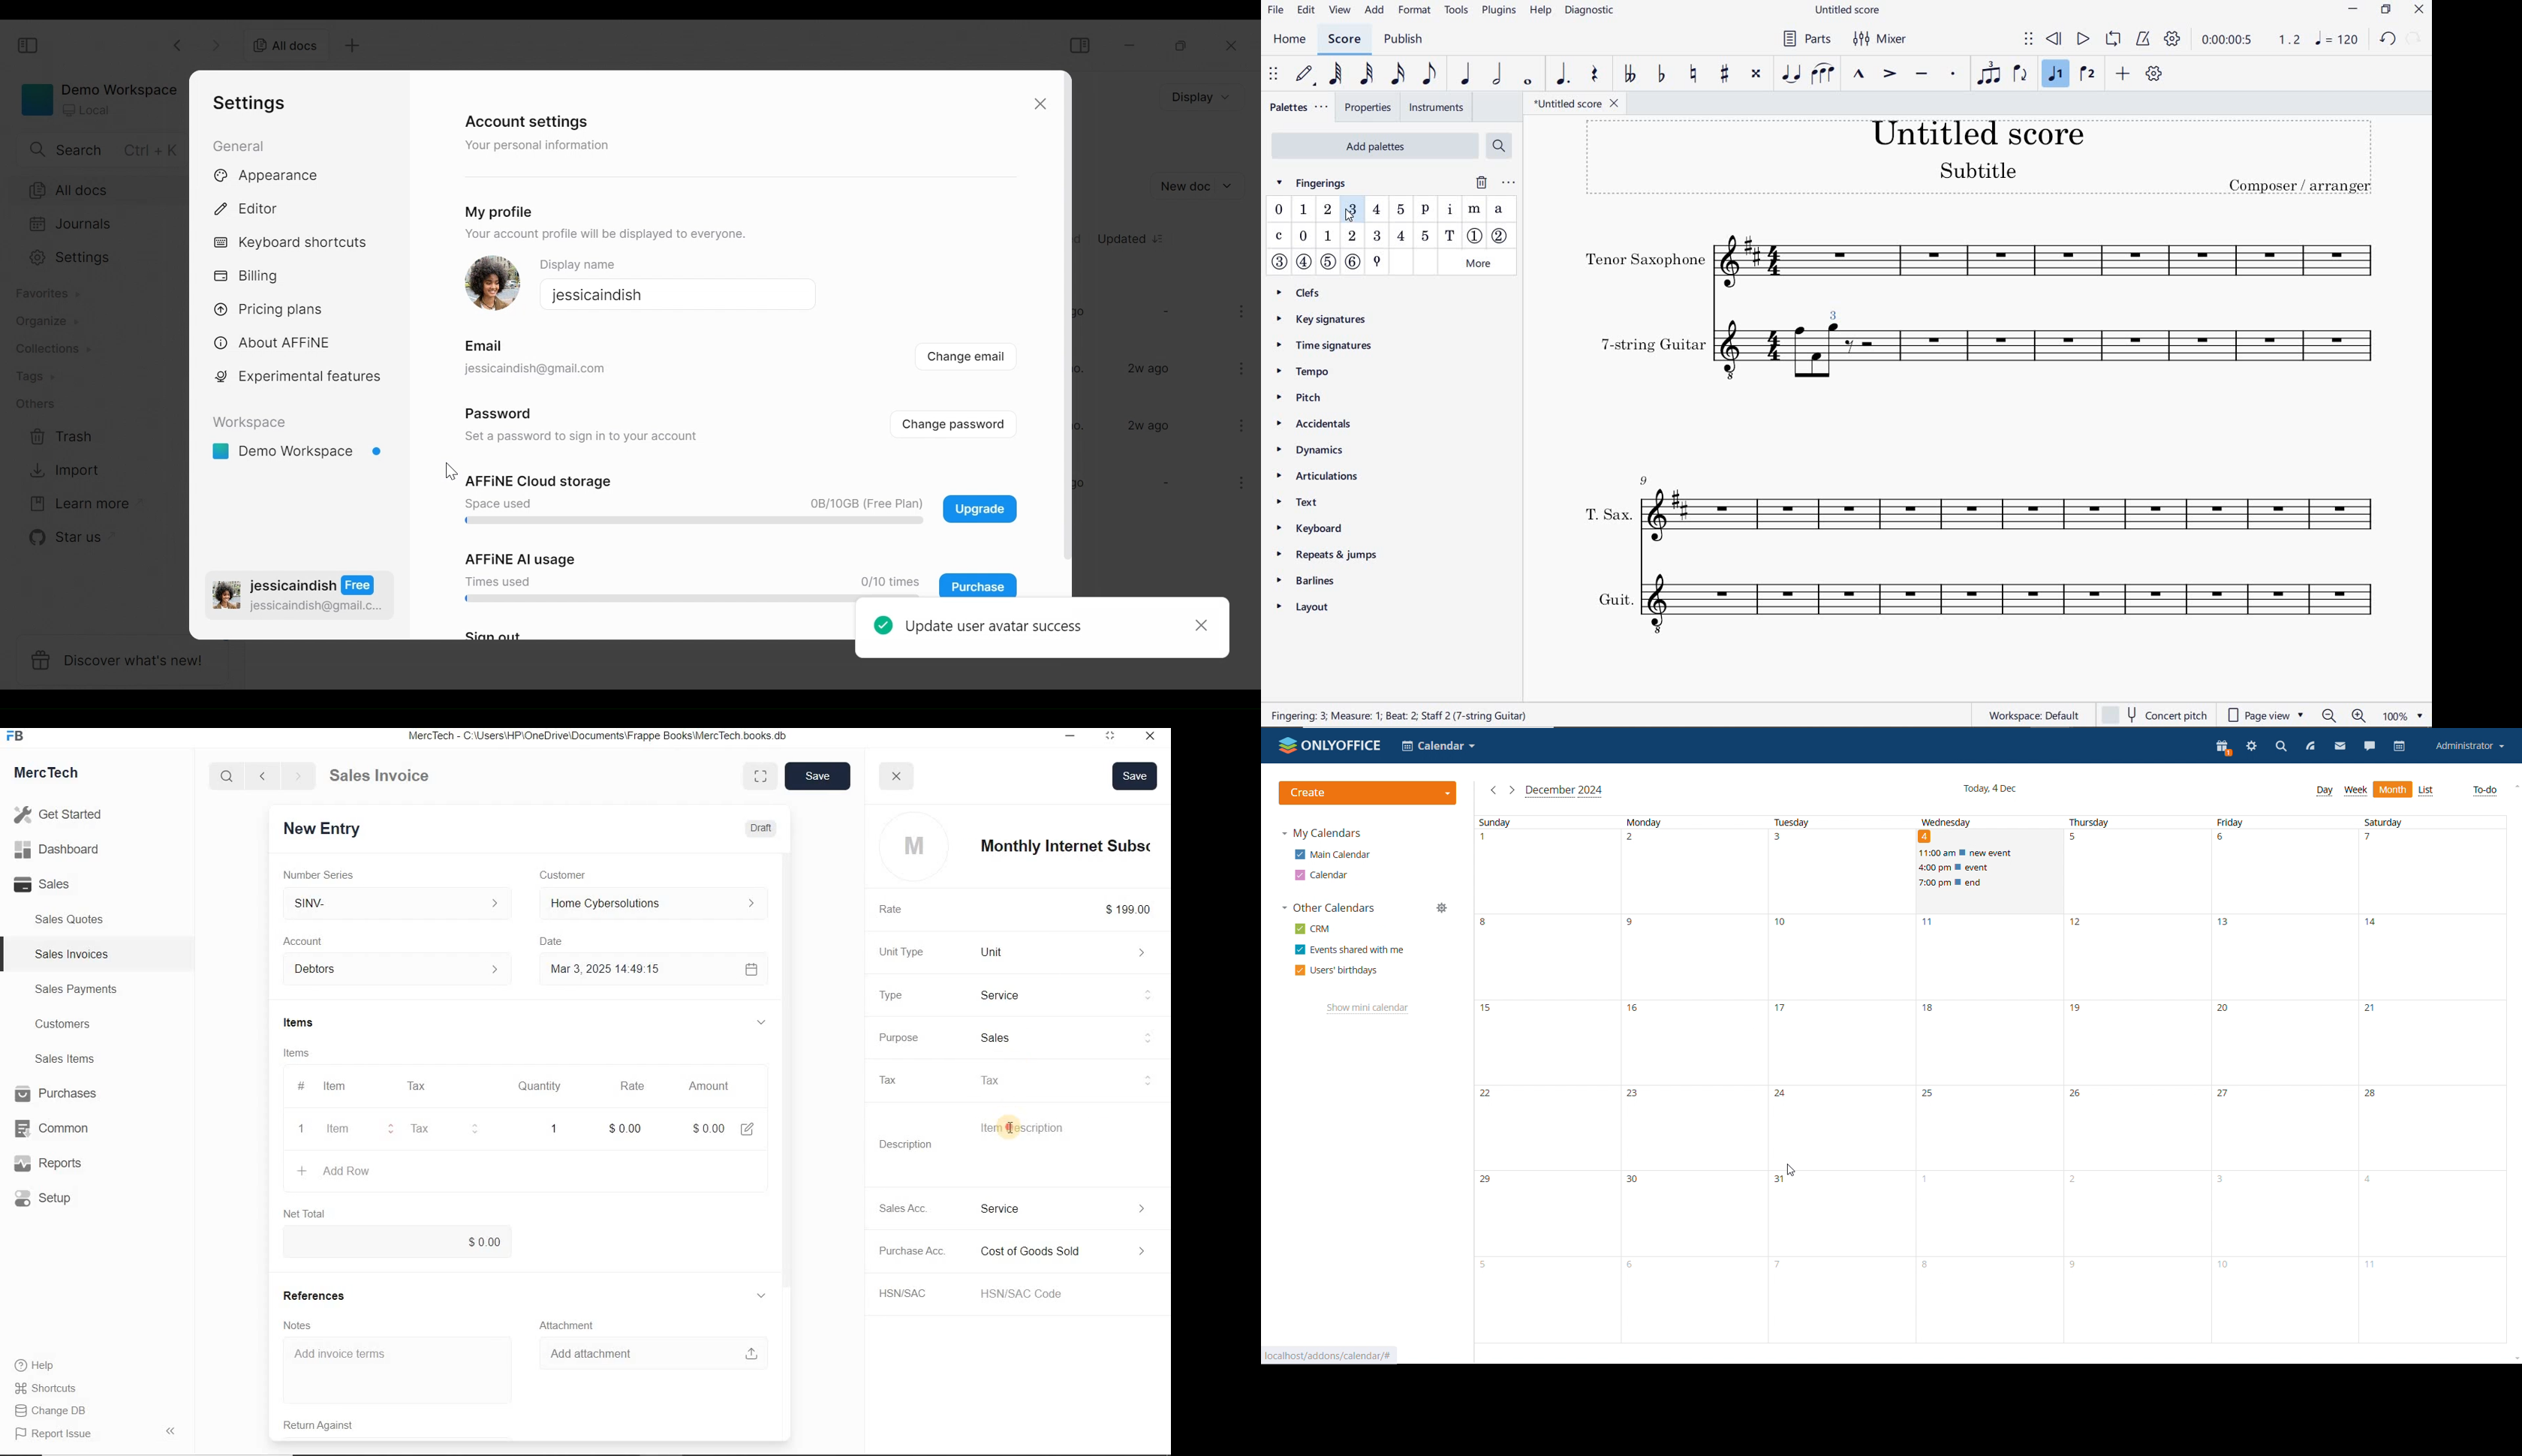 Image resolution: width=2548 pixels, height=1456 pixels. I want to click on METRONOME, so click(2145, 40).